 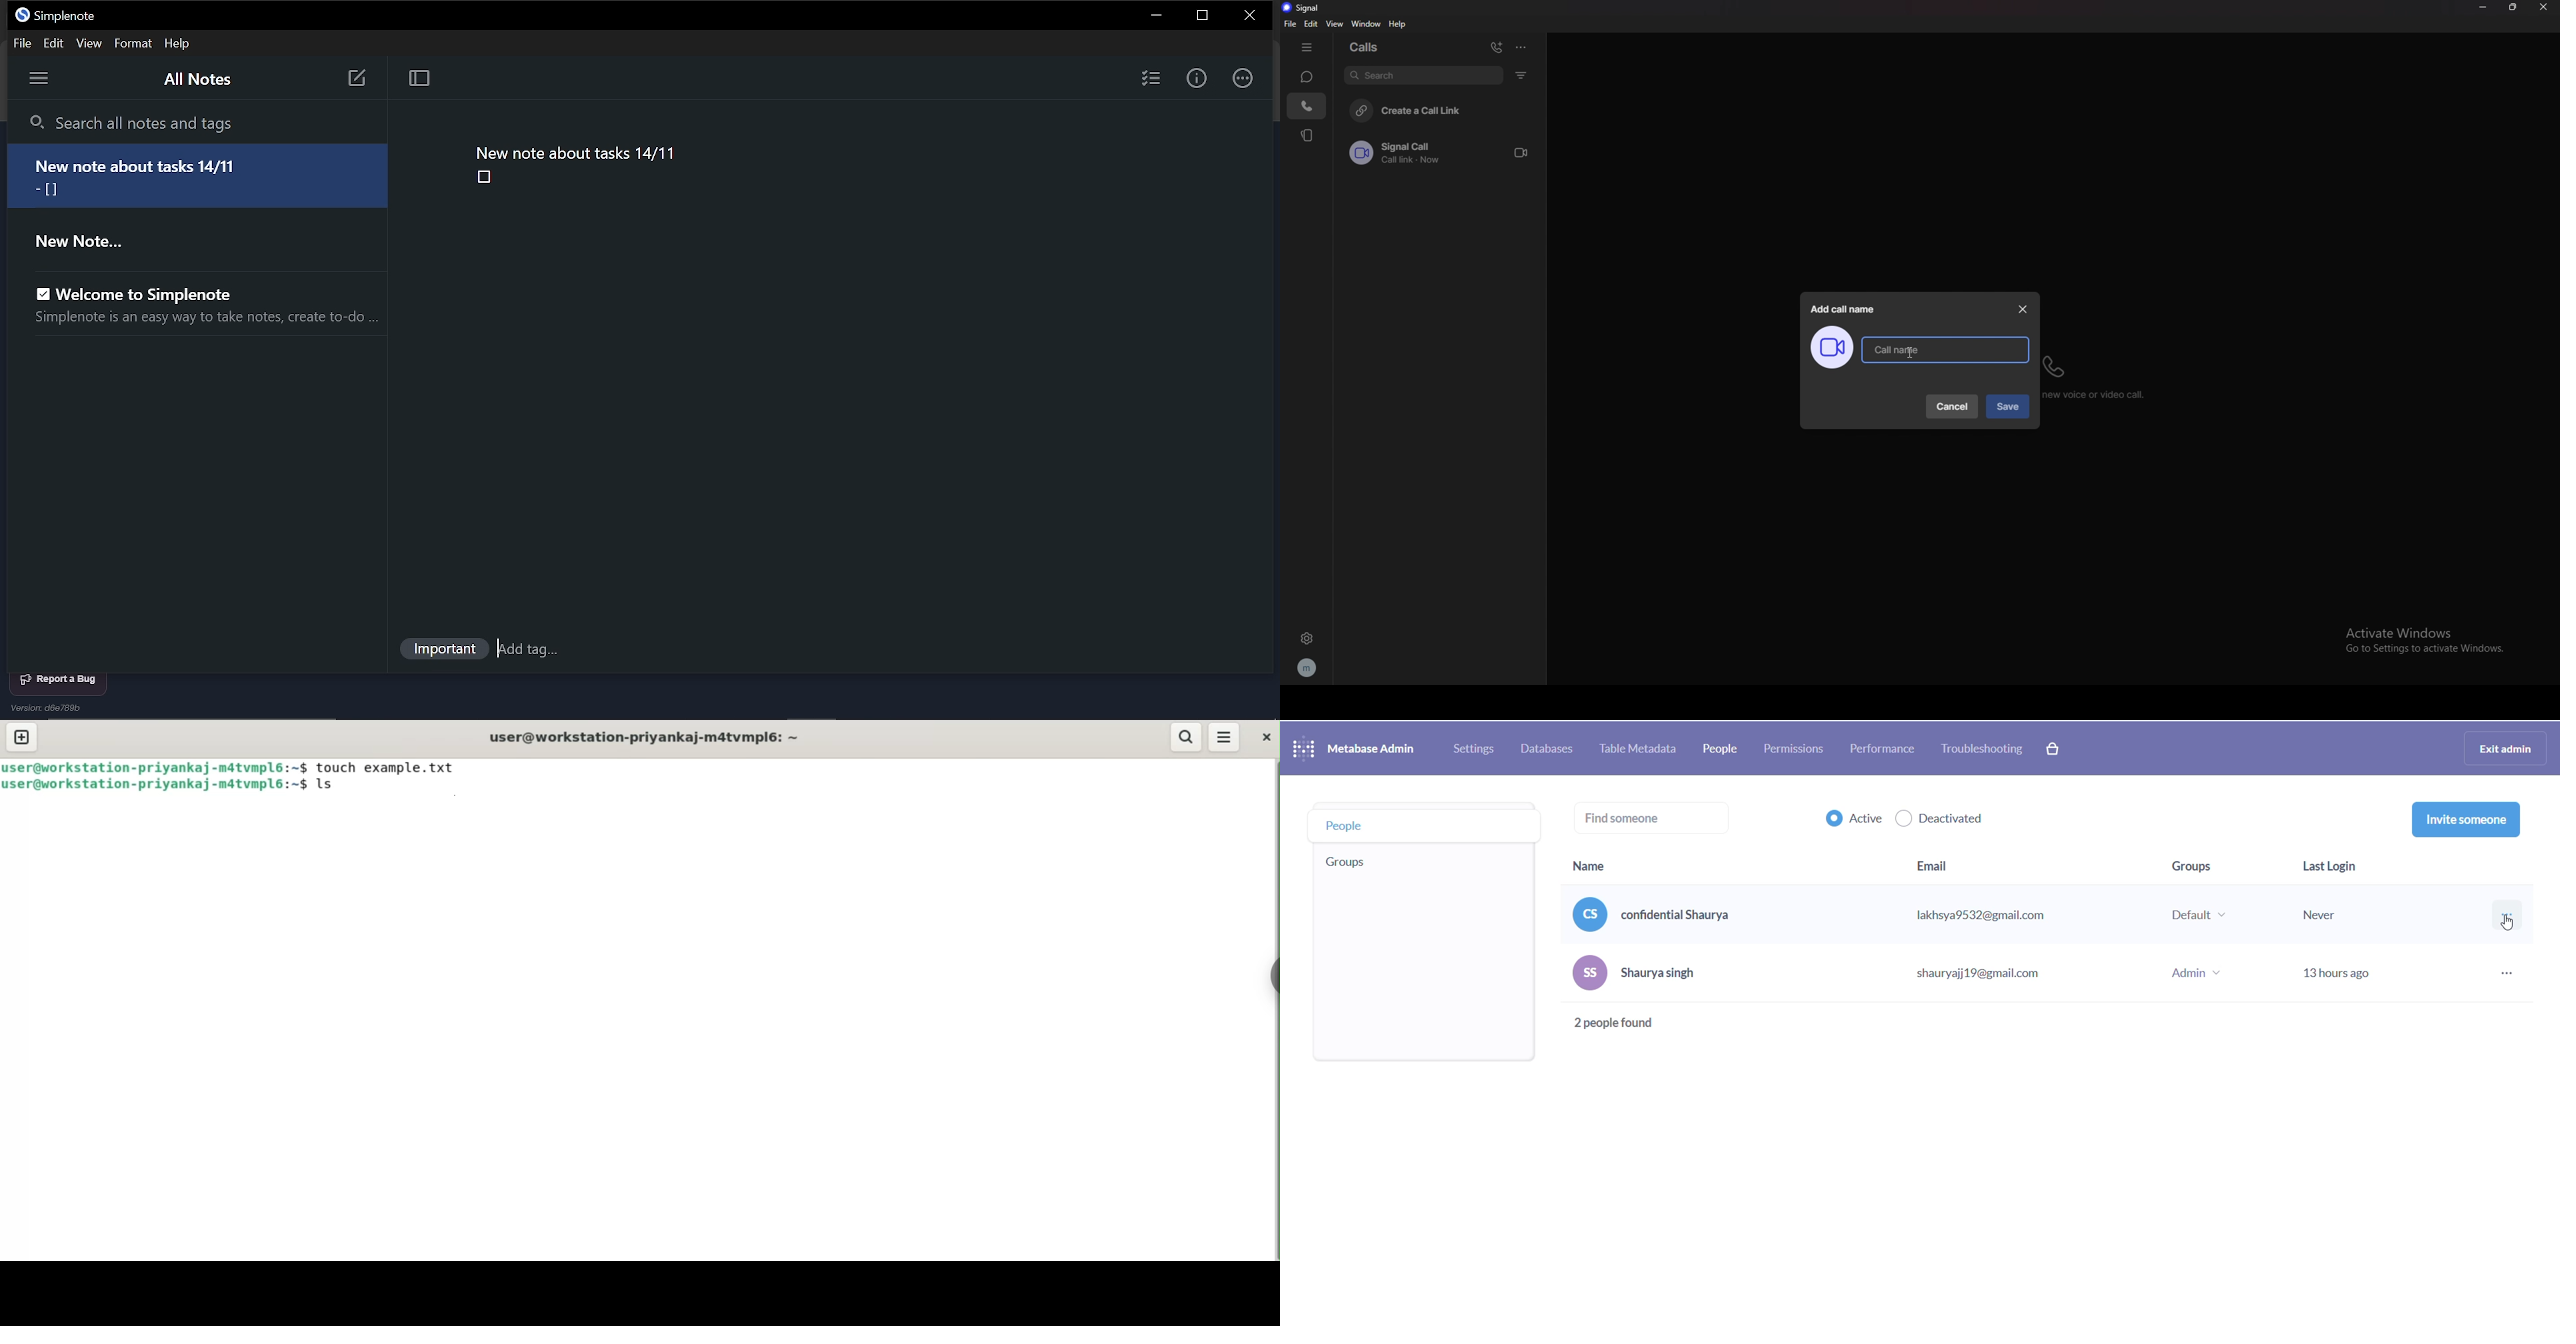 What do you see at coordinates (1997, 974) in the screenshot?
I see `email` at bounding box center [1997, 974].